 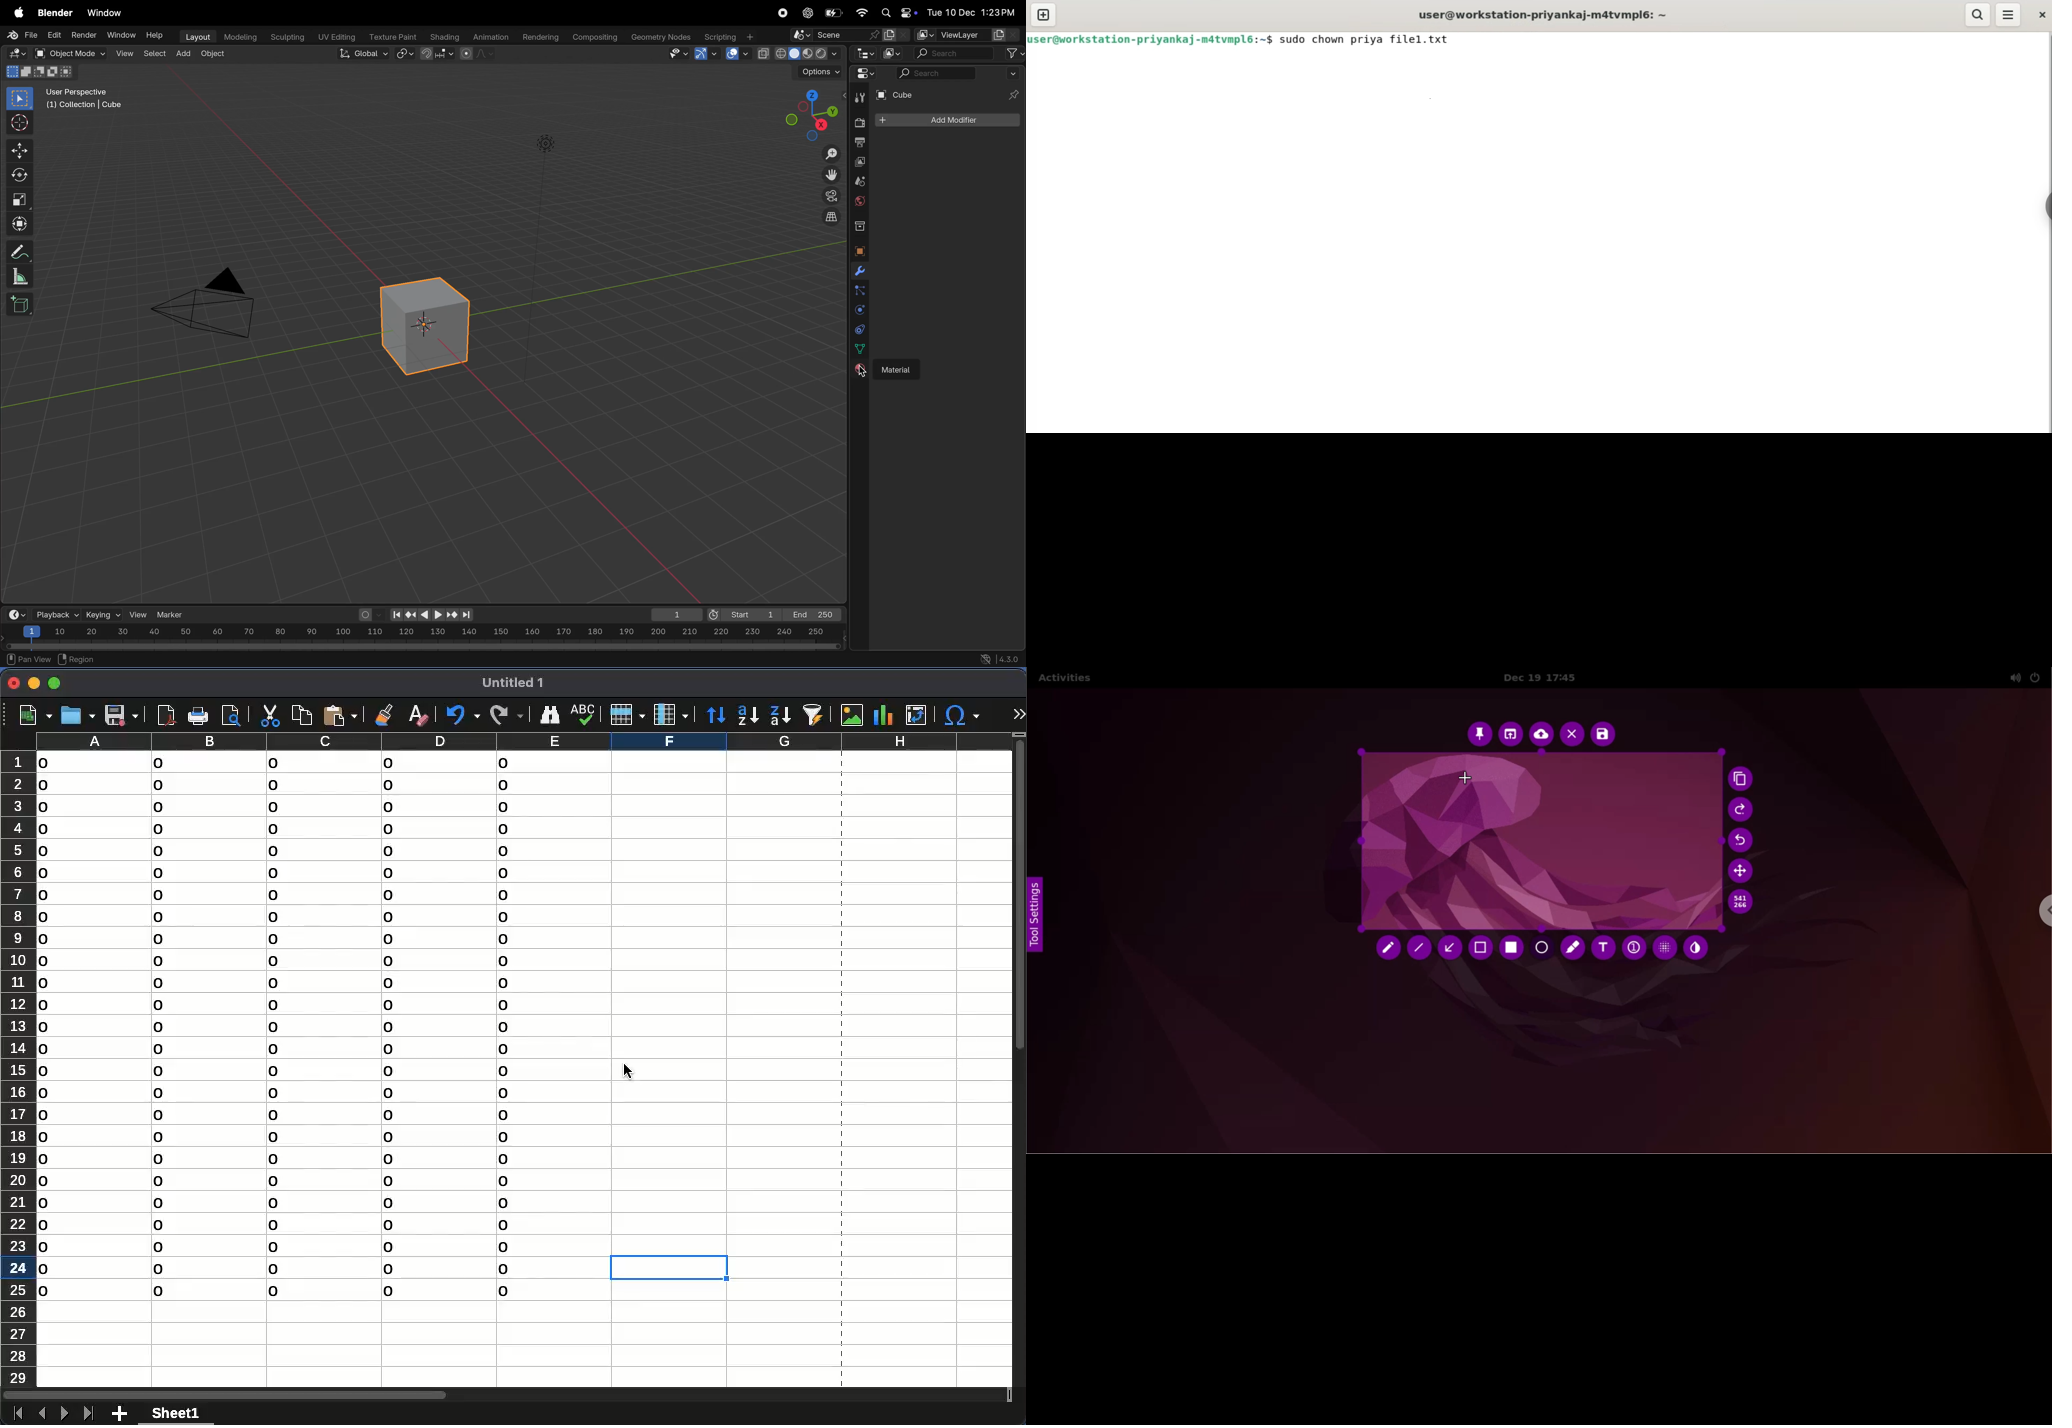 I want to click on row, so click(x=628, y=715).